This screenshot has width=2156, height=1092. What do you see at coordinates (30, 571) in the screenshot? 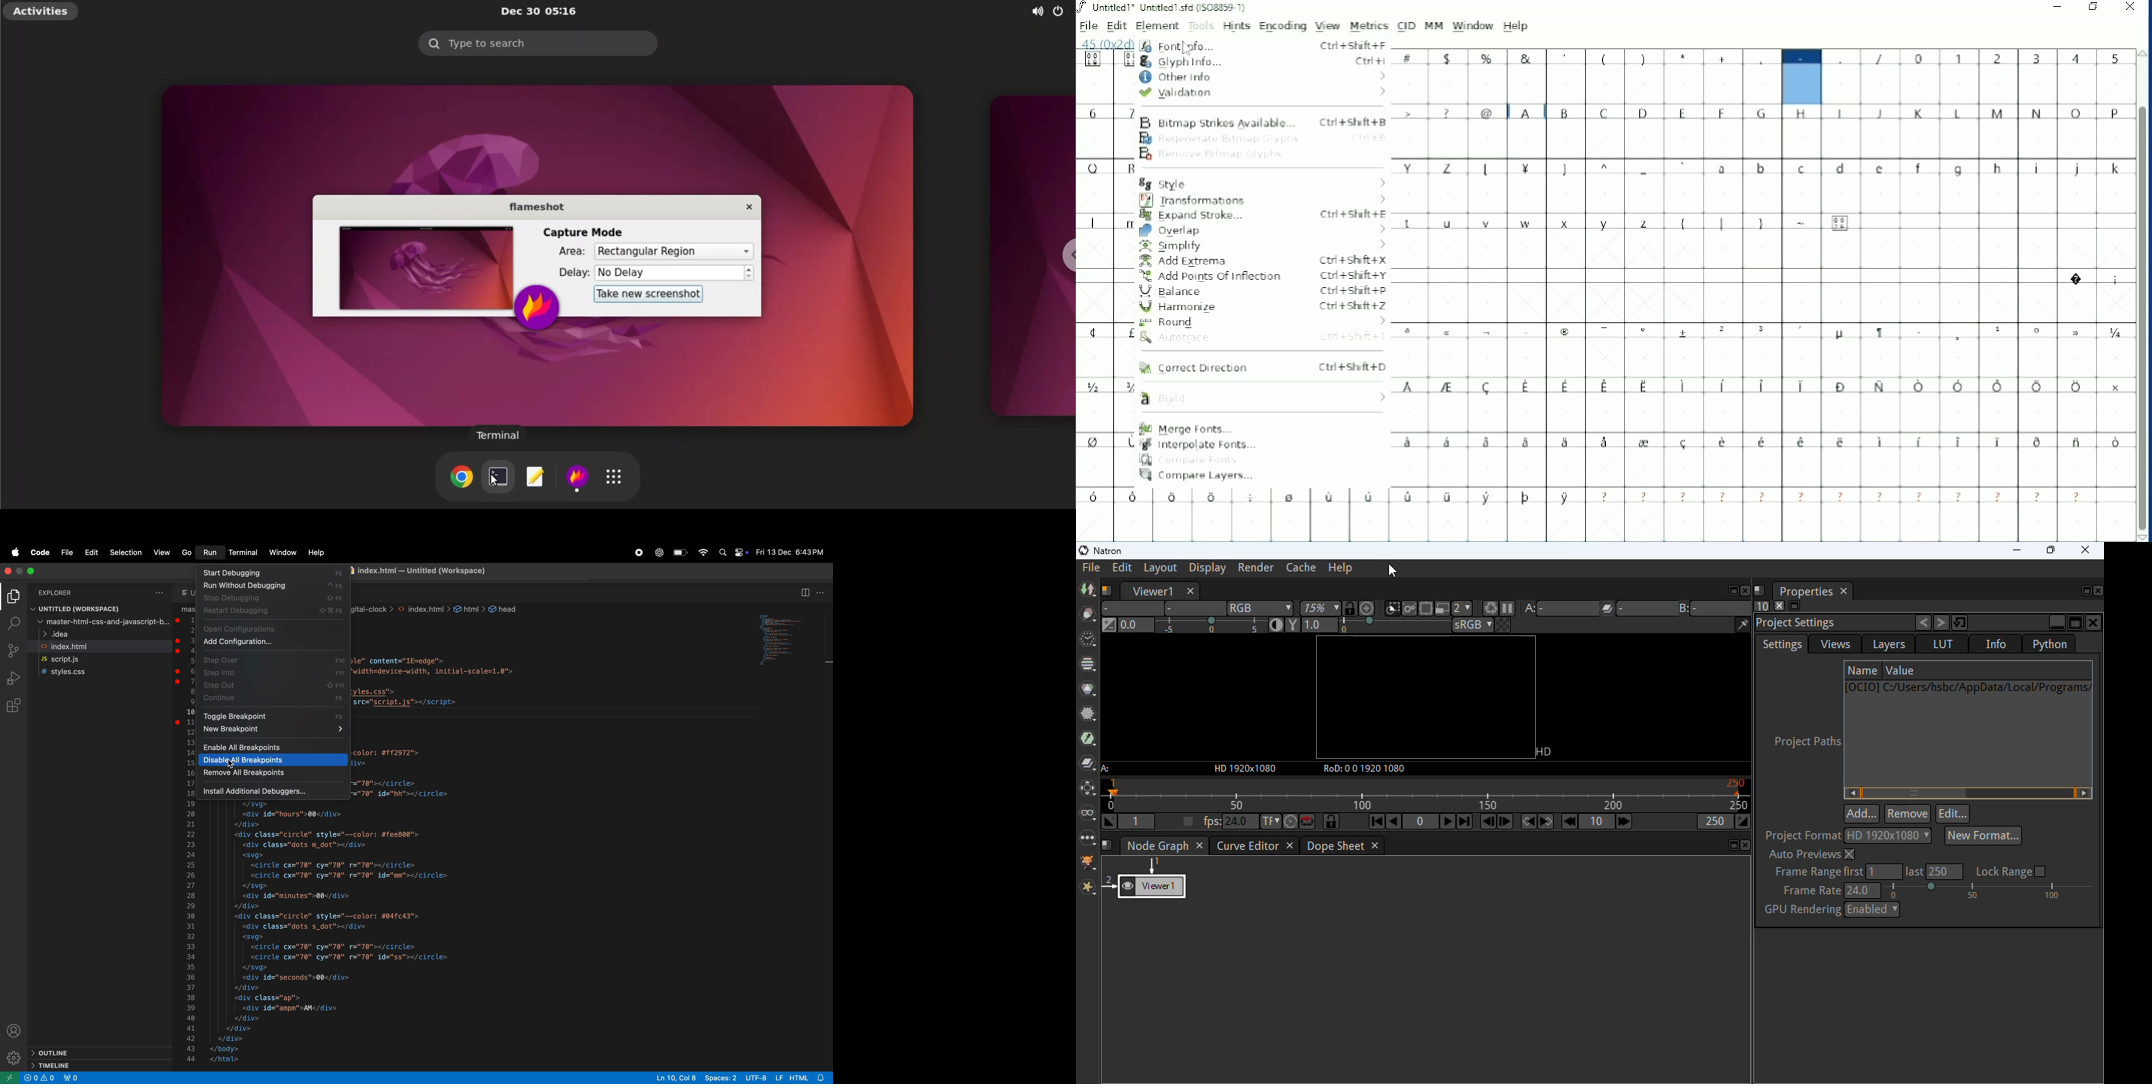
I see `maximize` at bounding box center [30, 571].